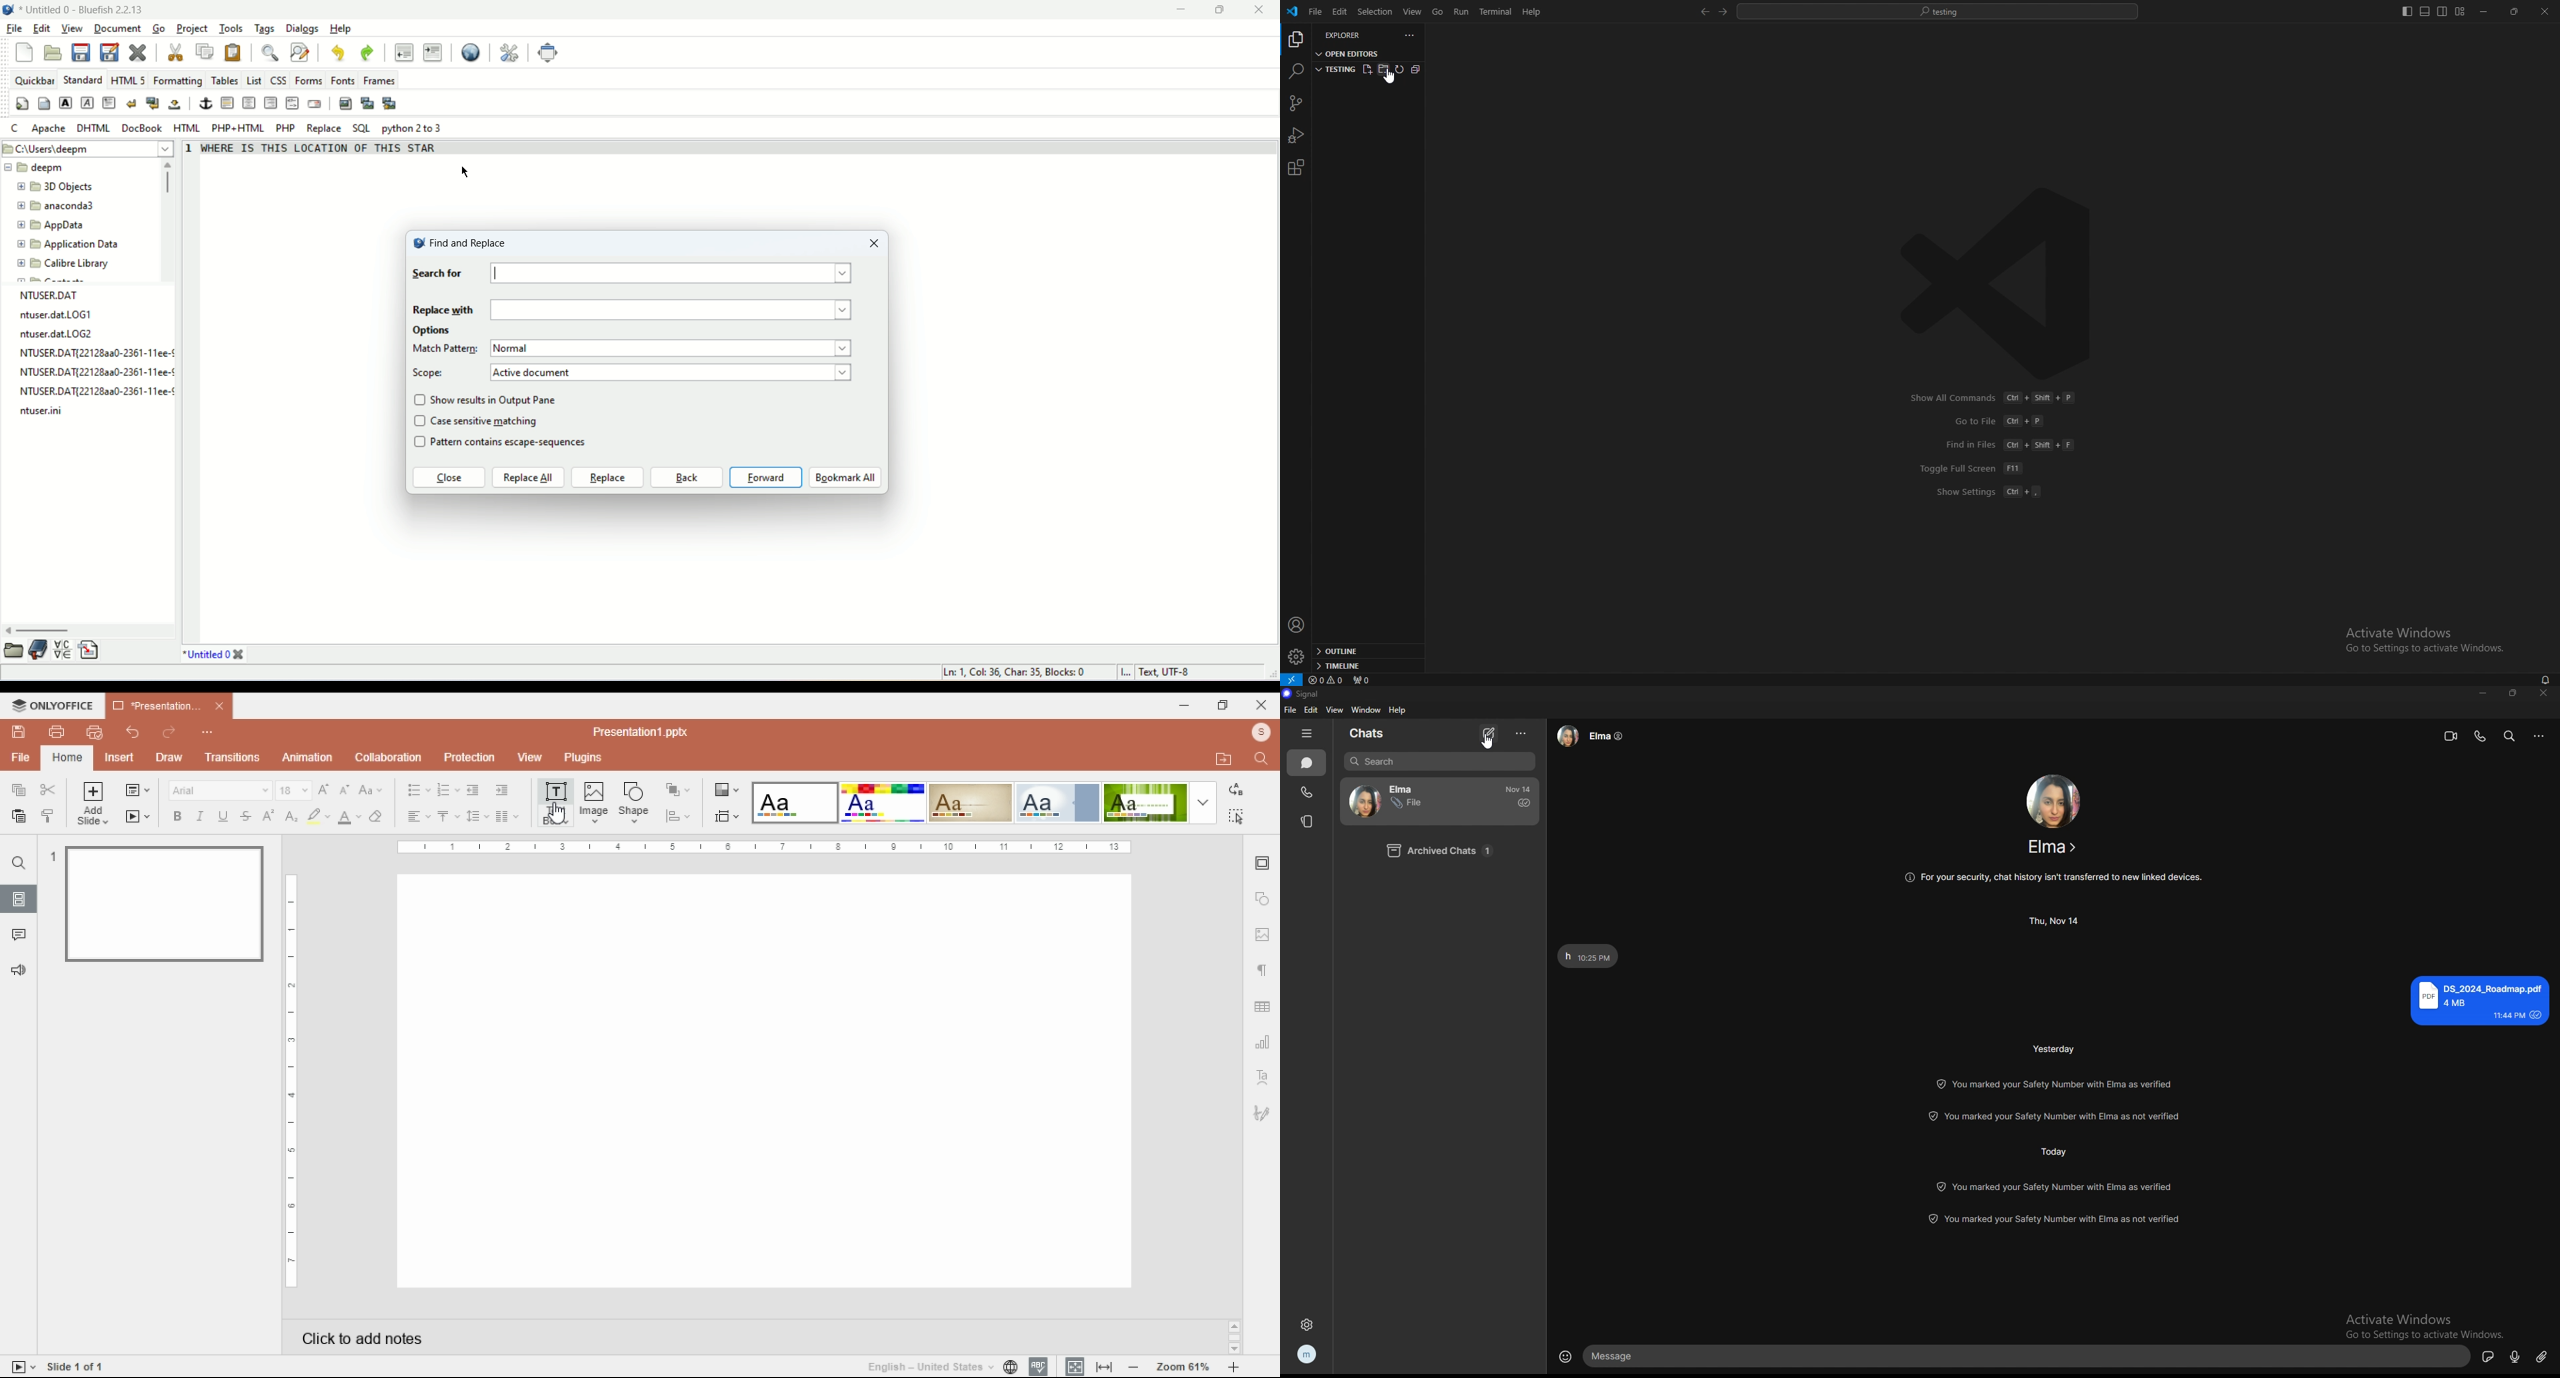 Image resolution: width=2576 pixels, height=1400 pixels. What do you see at coordinates (389, 759) in the screenshot?
I see `collaboration` at bounding box center [389, 759].